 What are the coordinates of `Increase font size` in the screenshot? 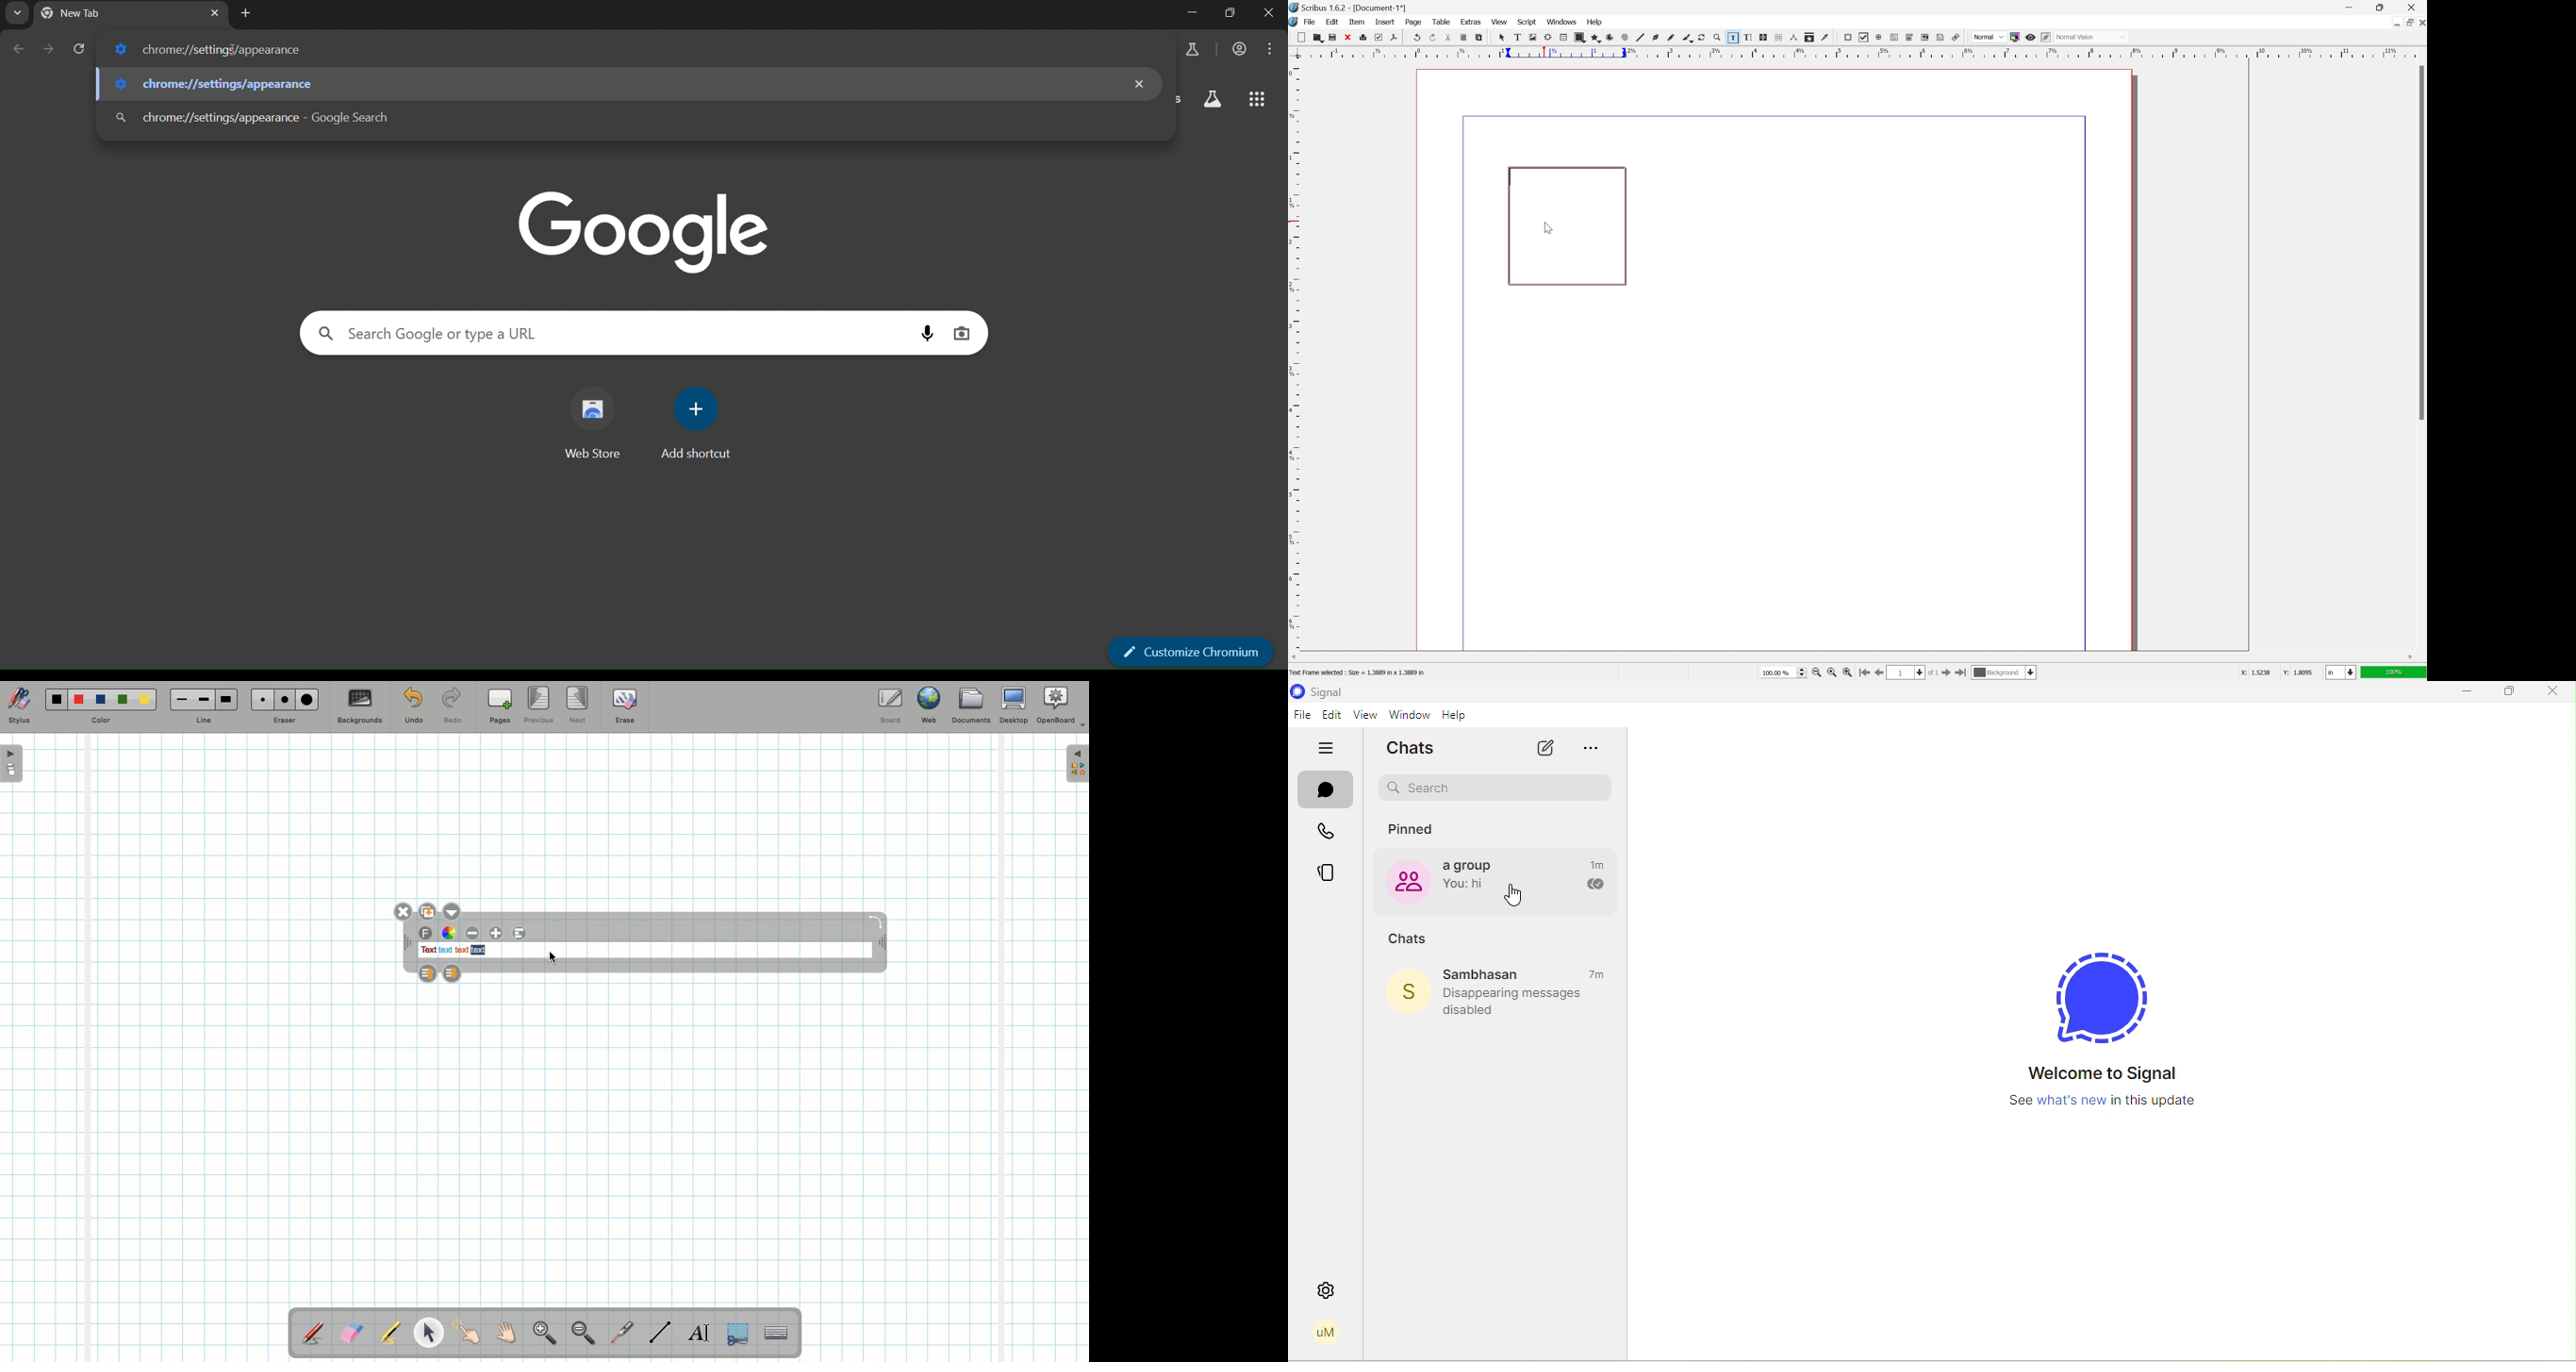 It's located at (498, 933).